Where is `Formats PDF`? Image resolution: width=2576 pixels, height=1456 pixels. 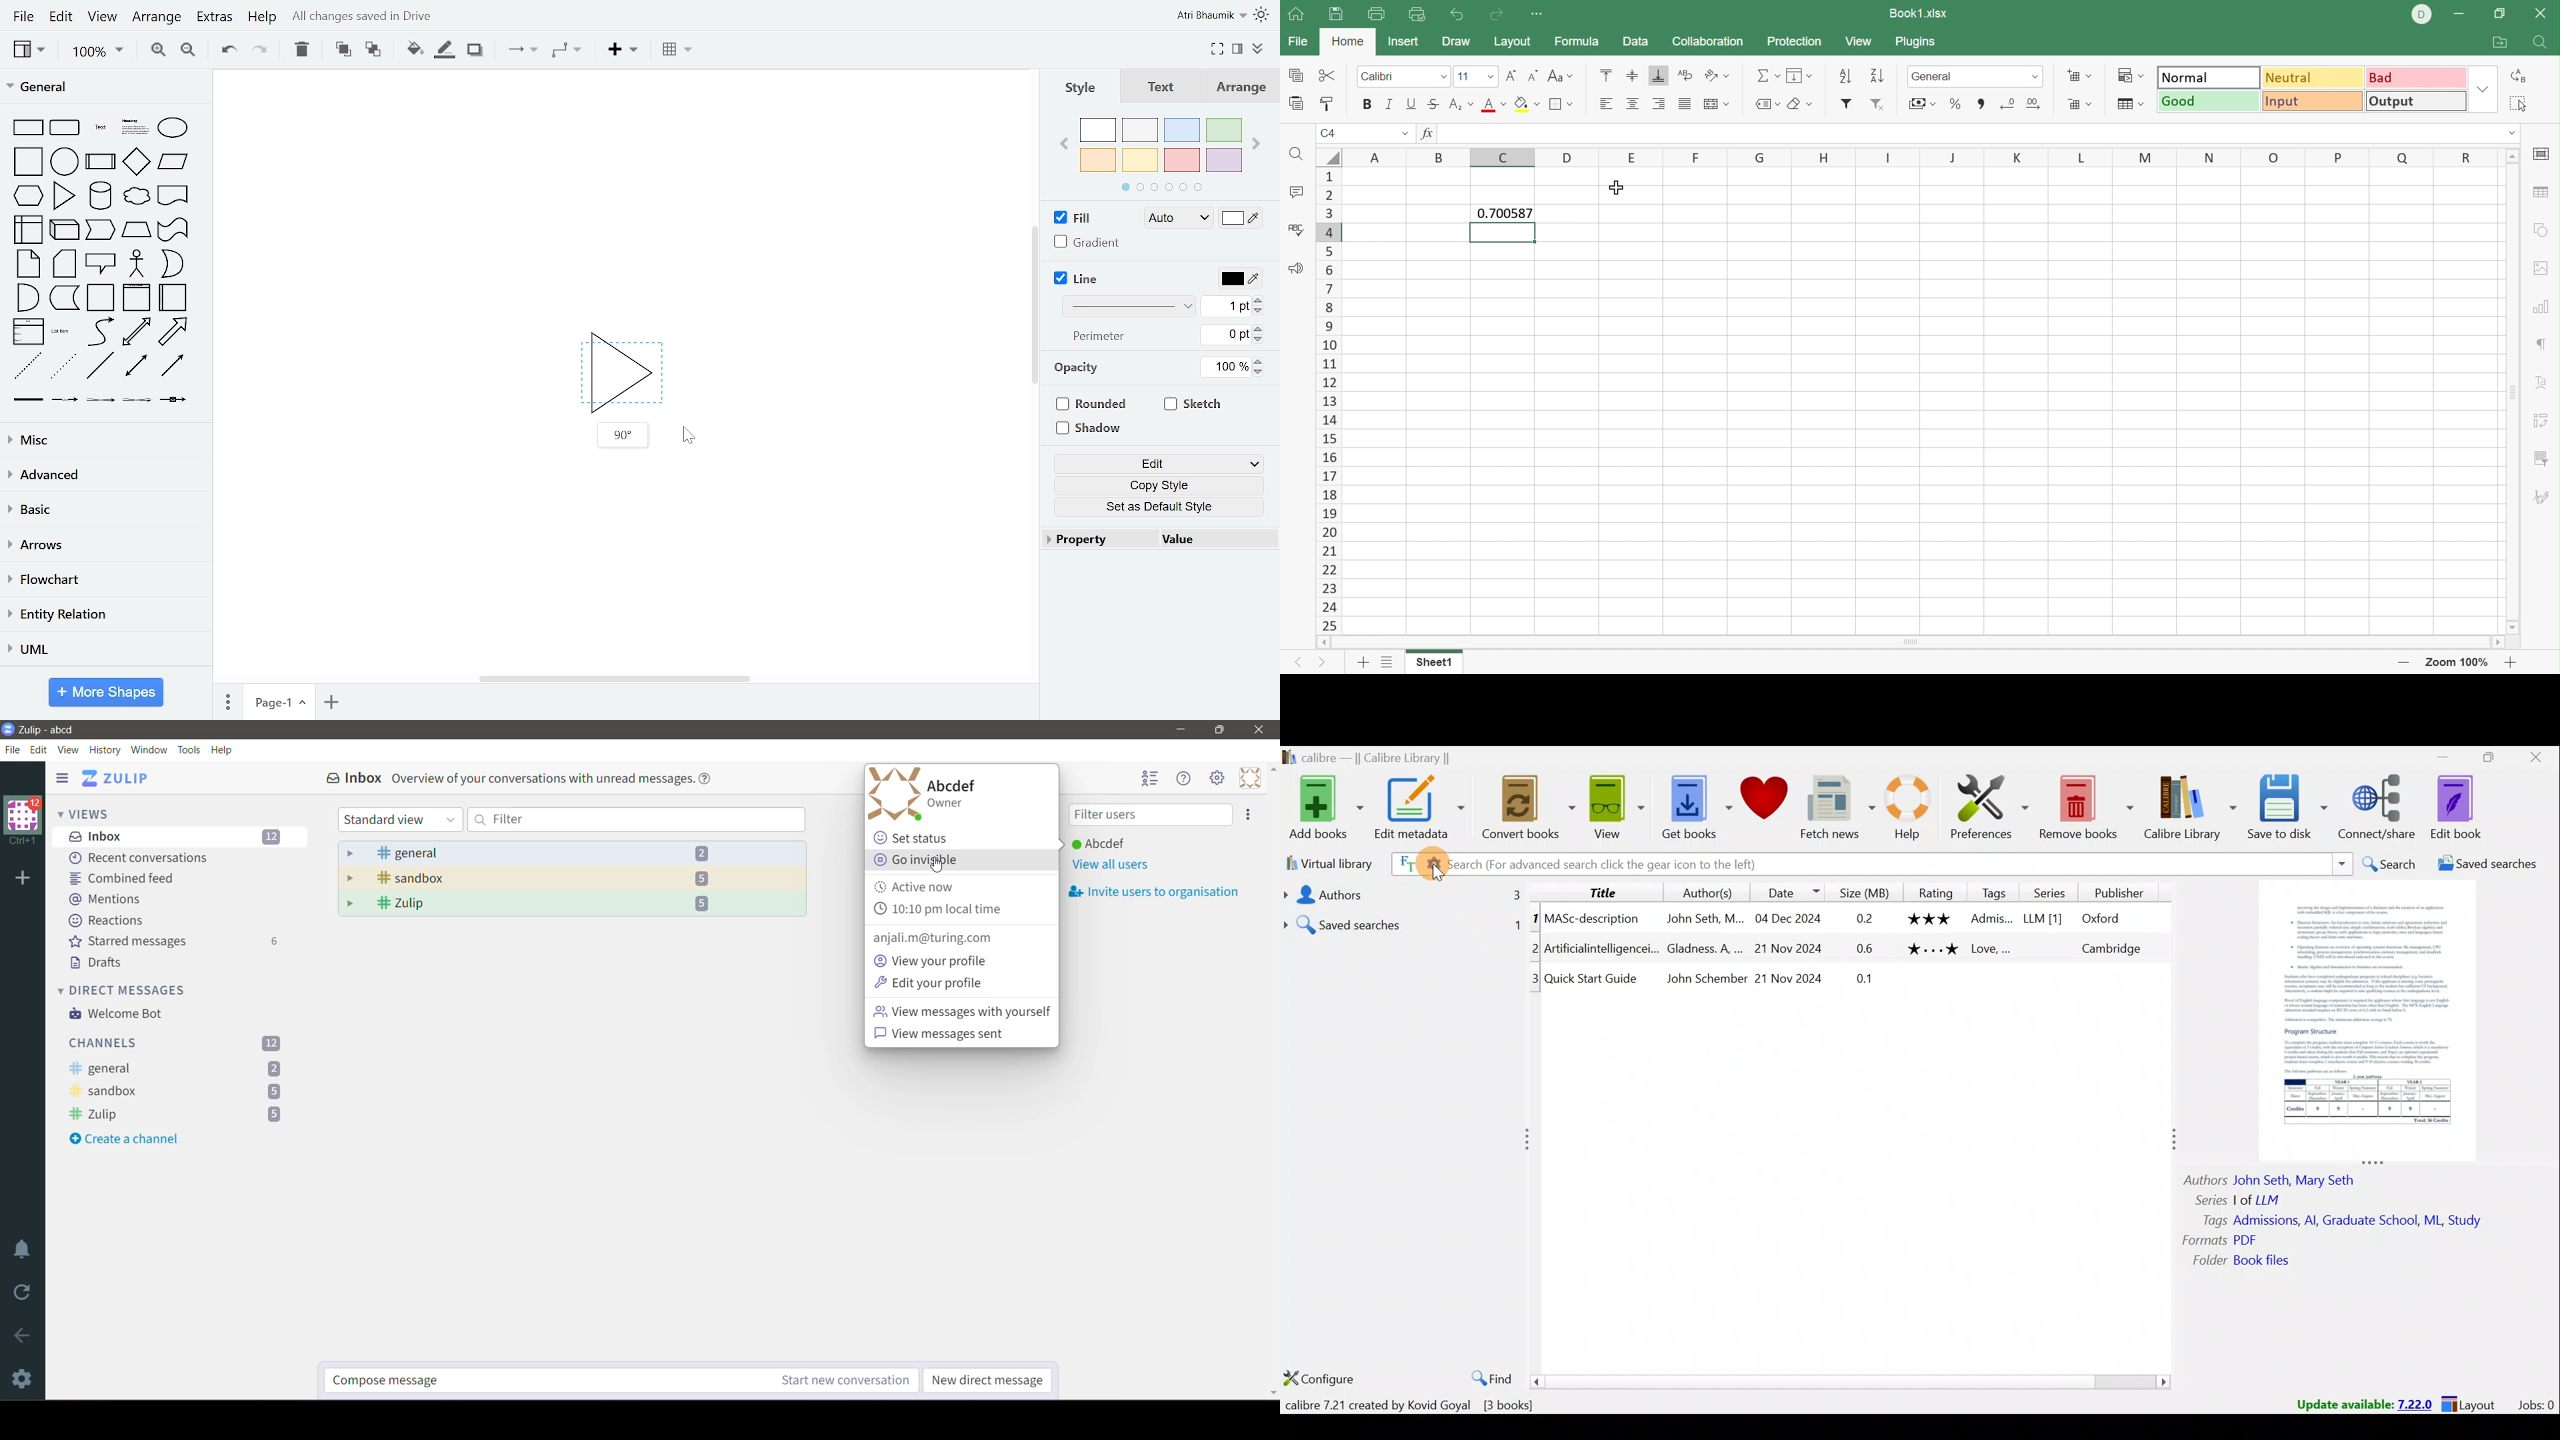
Formats PDF is located at coordinates (2220, 1240).